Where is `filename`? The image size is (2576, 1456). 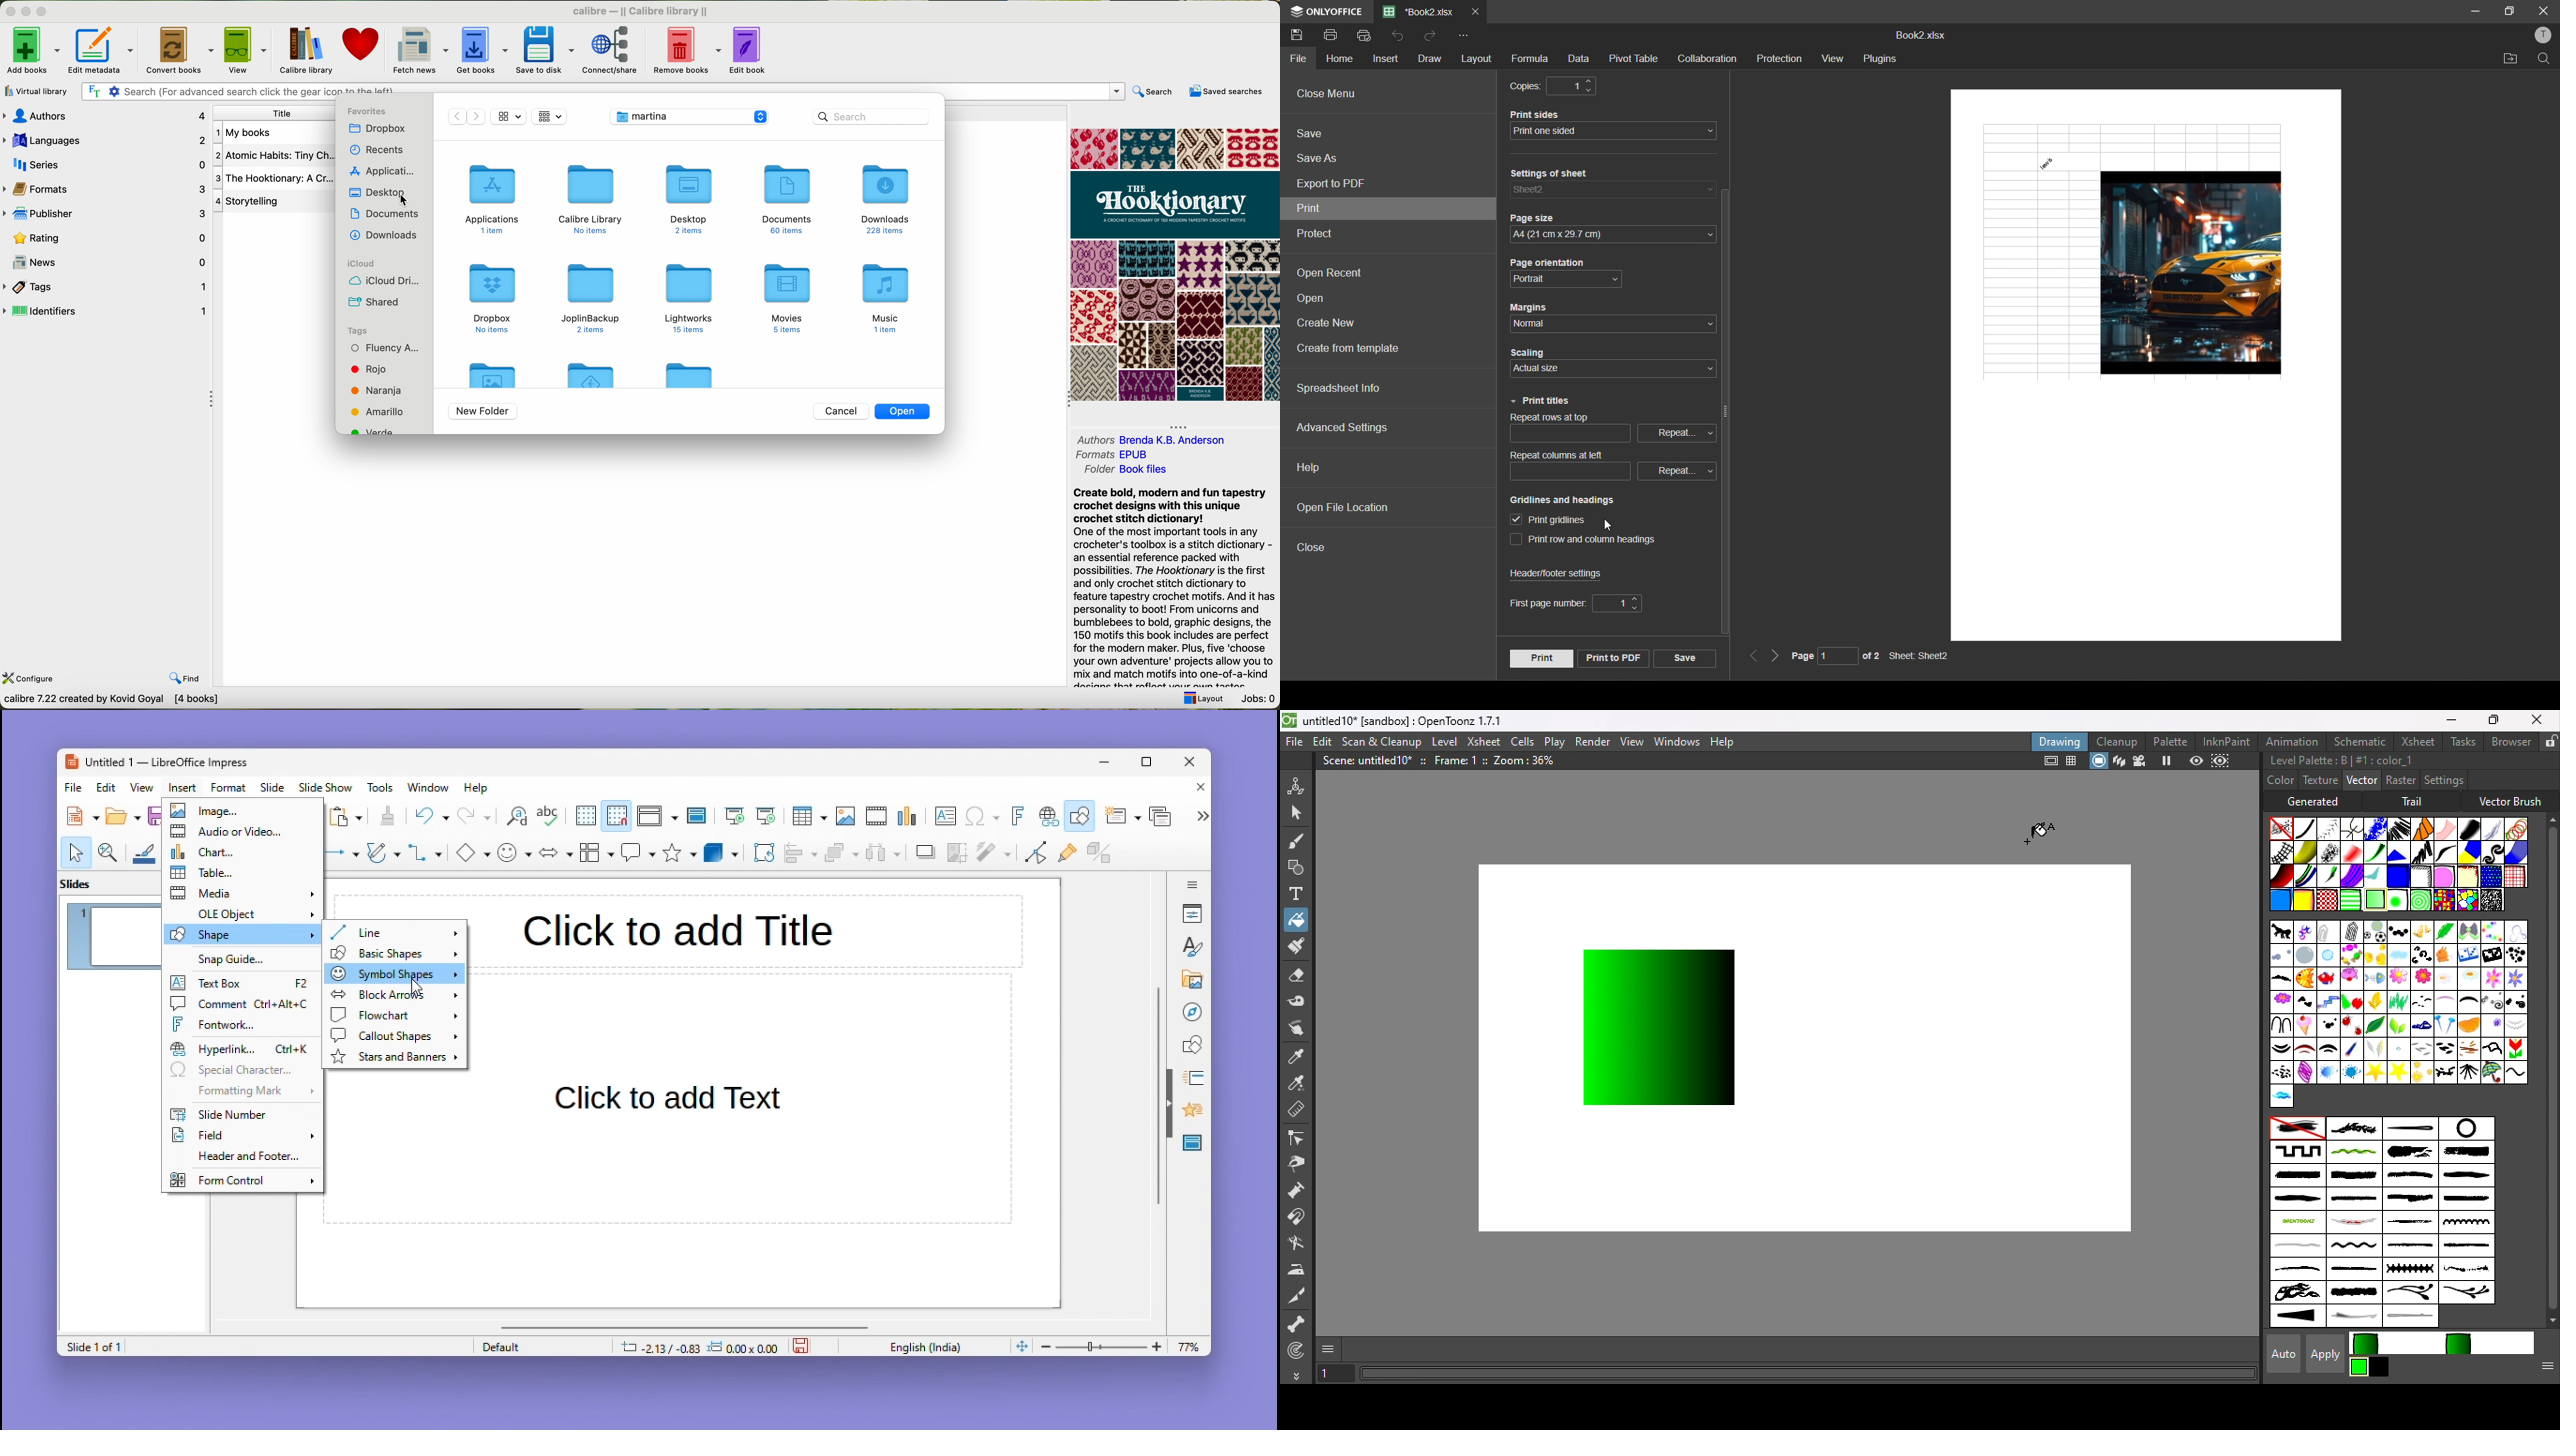 filename is located at coordinates (1919, 35).